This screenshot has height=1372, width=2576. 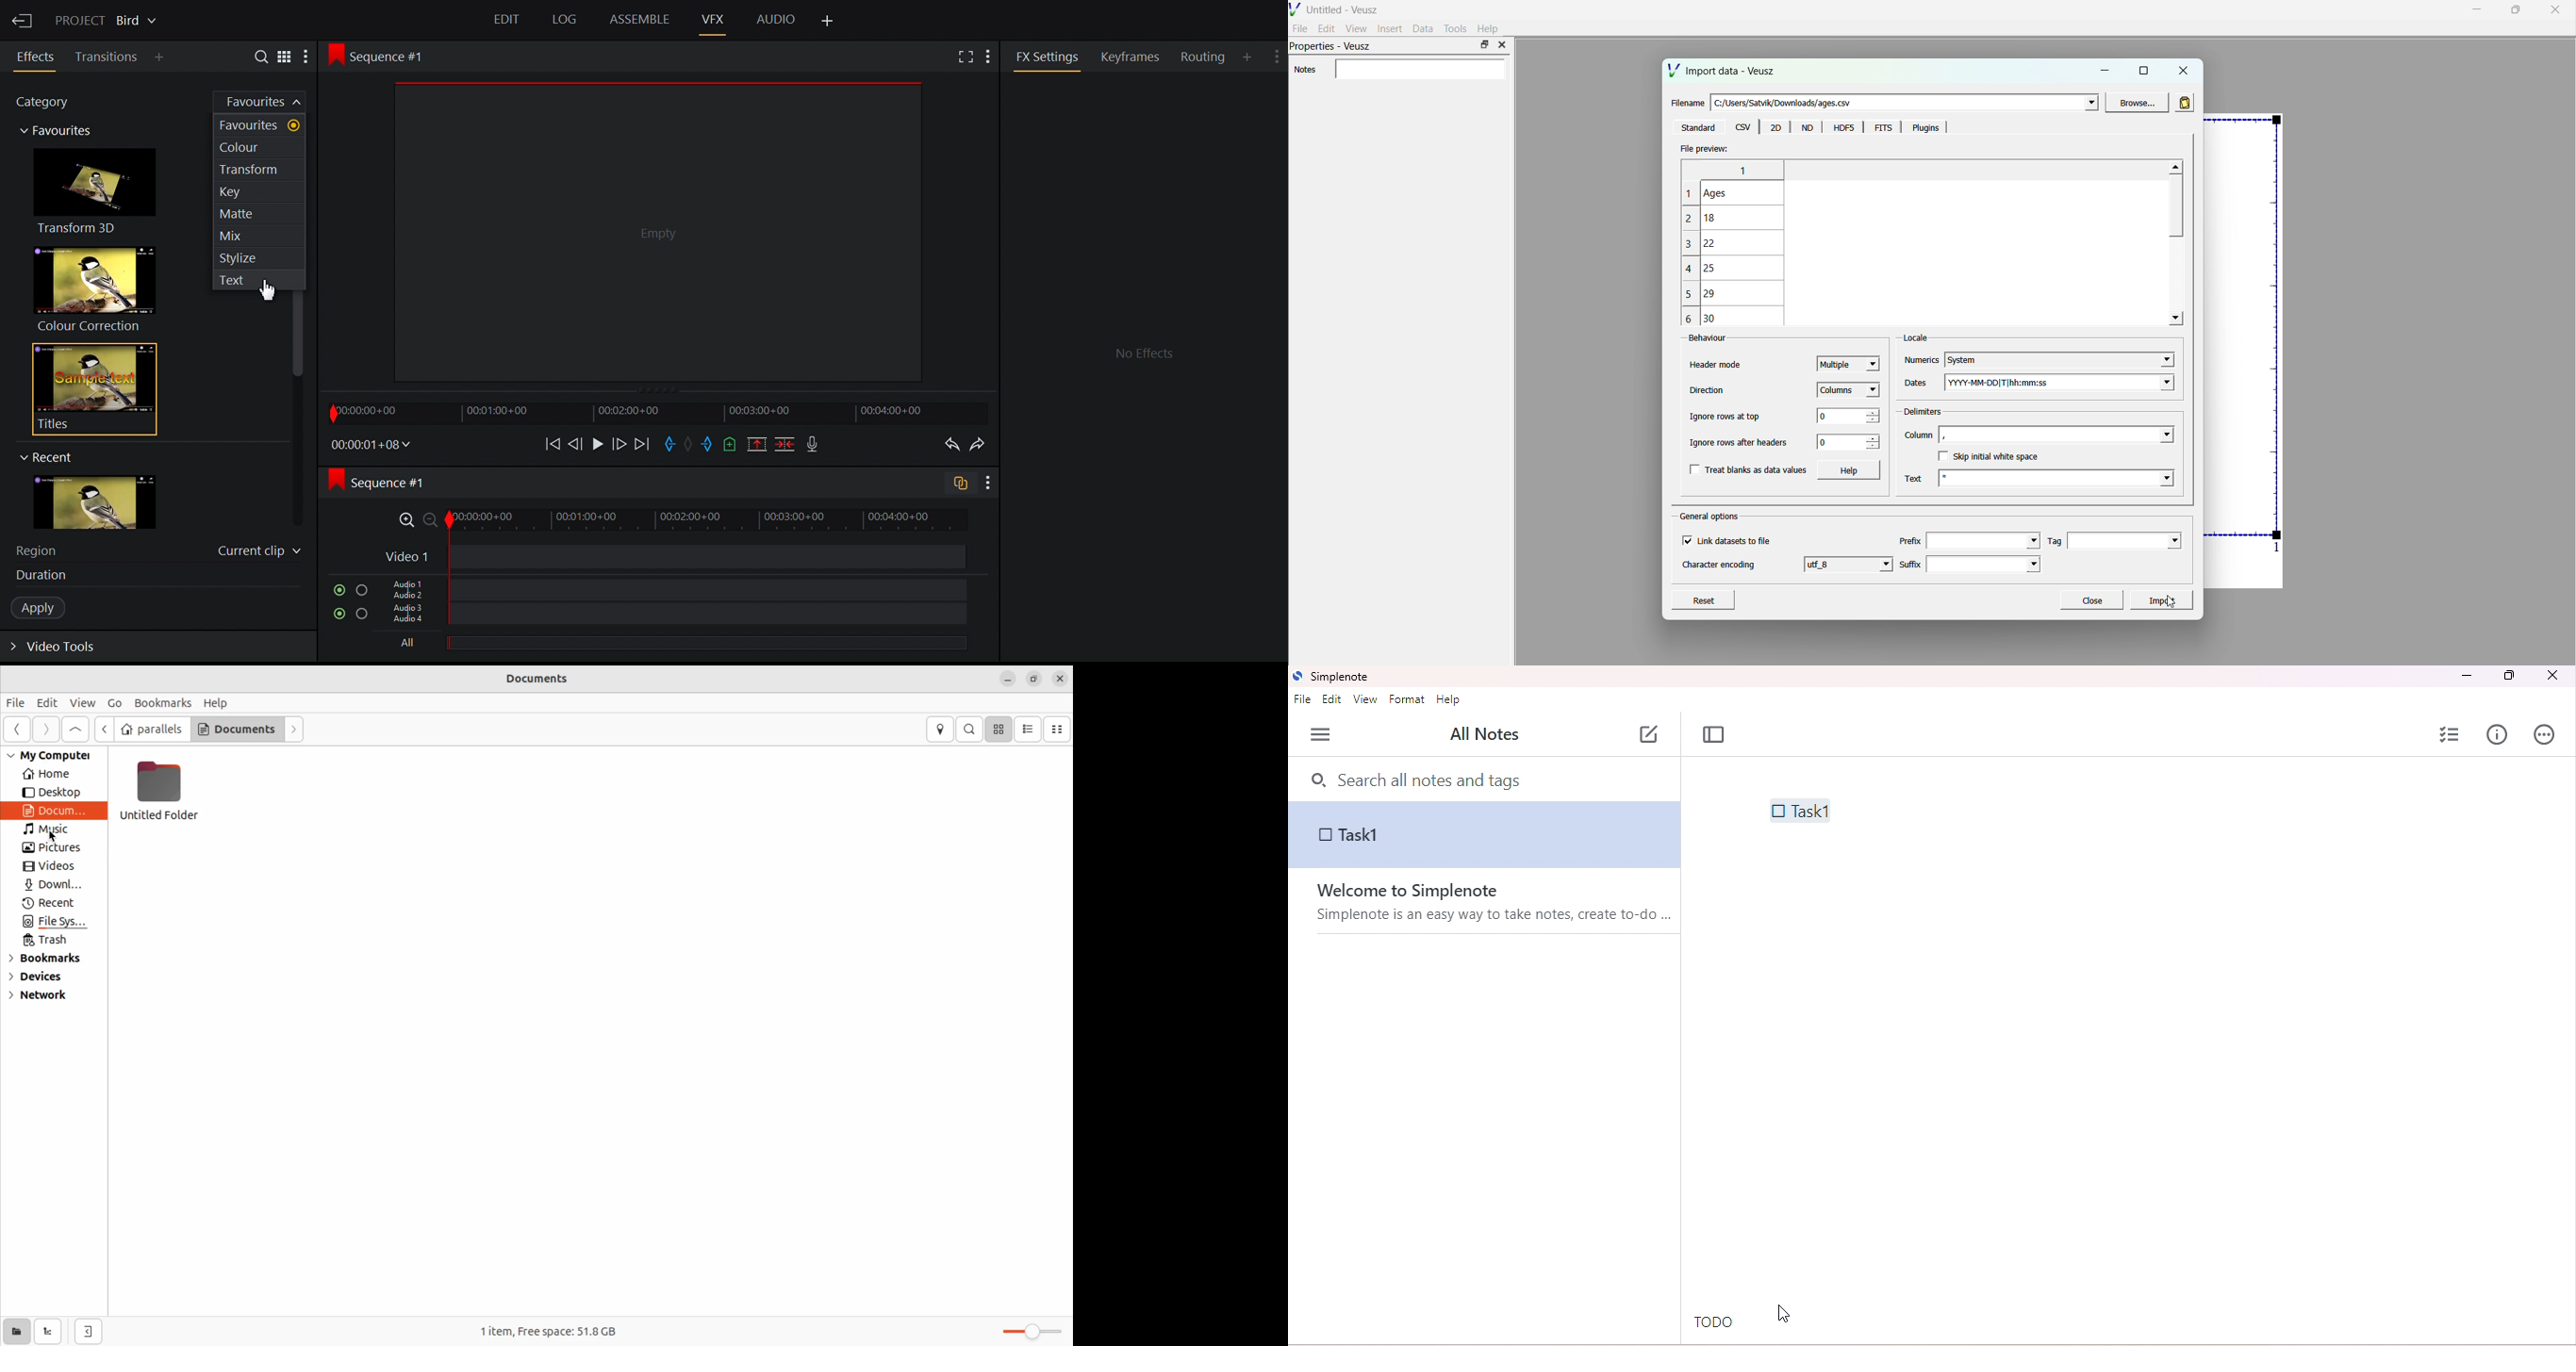 I want to click on , so click(x=1808, y=129).